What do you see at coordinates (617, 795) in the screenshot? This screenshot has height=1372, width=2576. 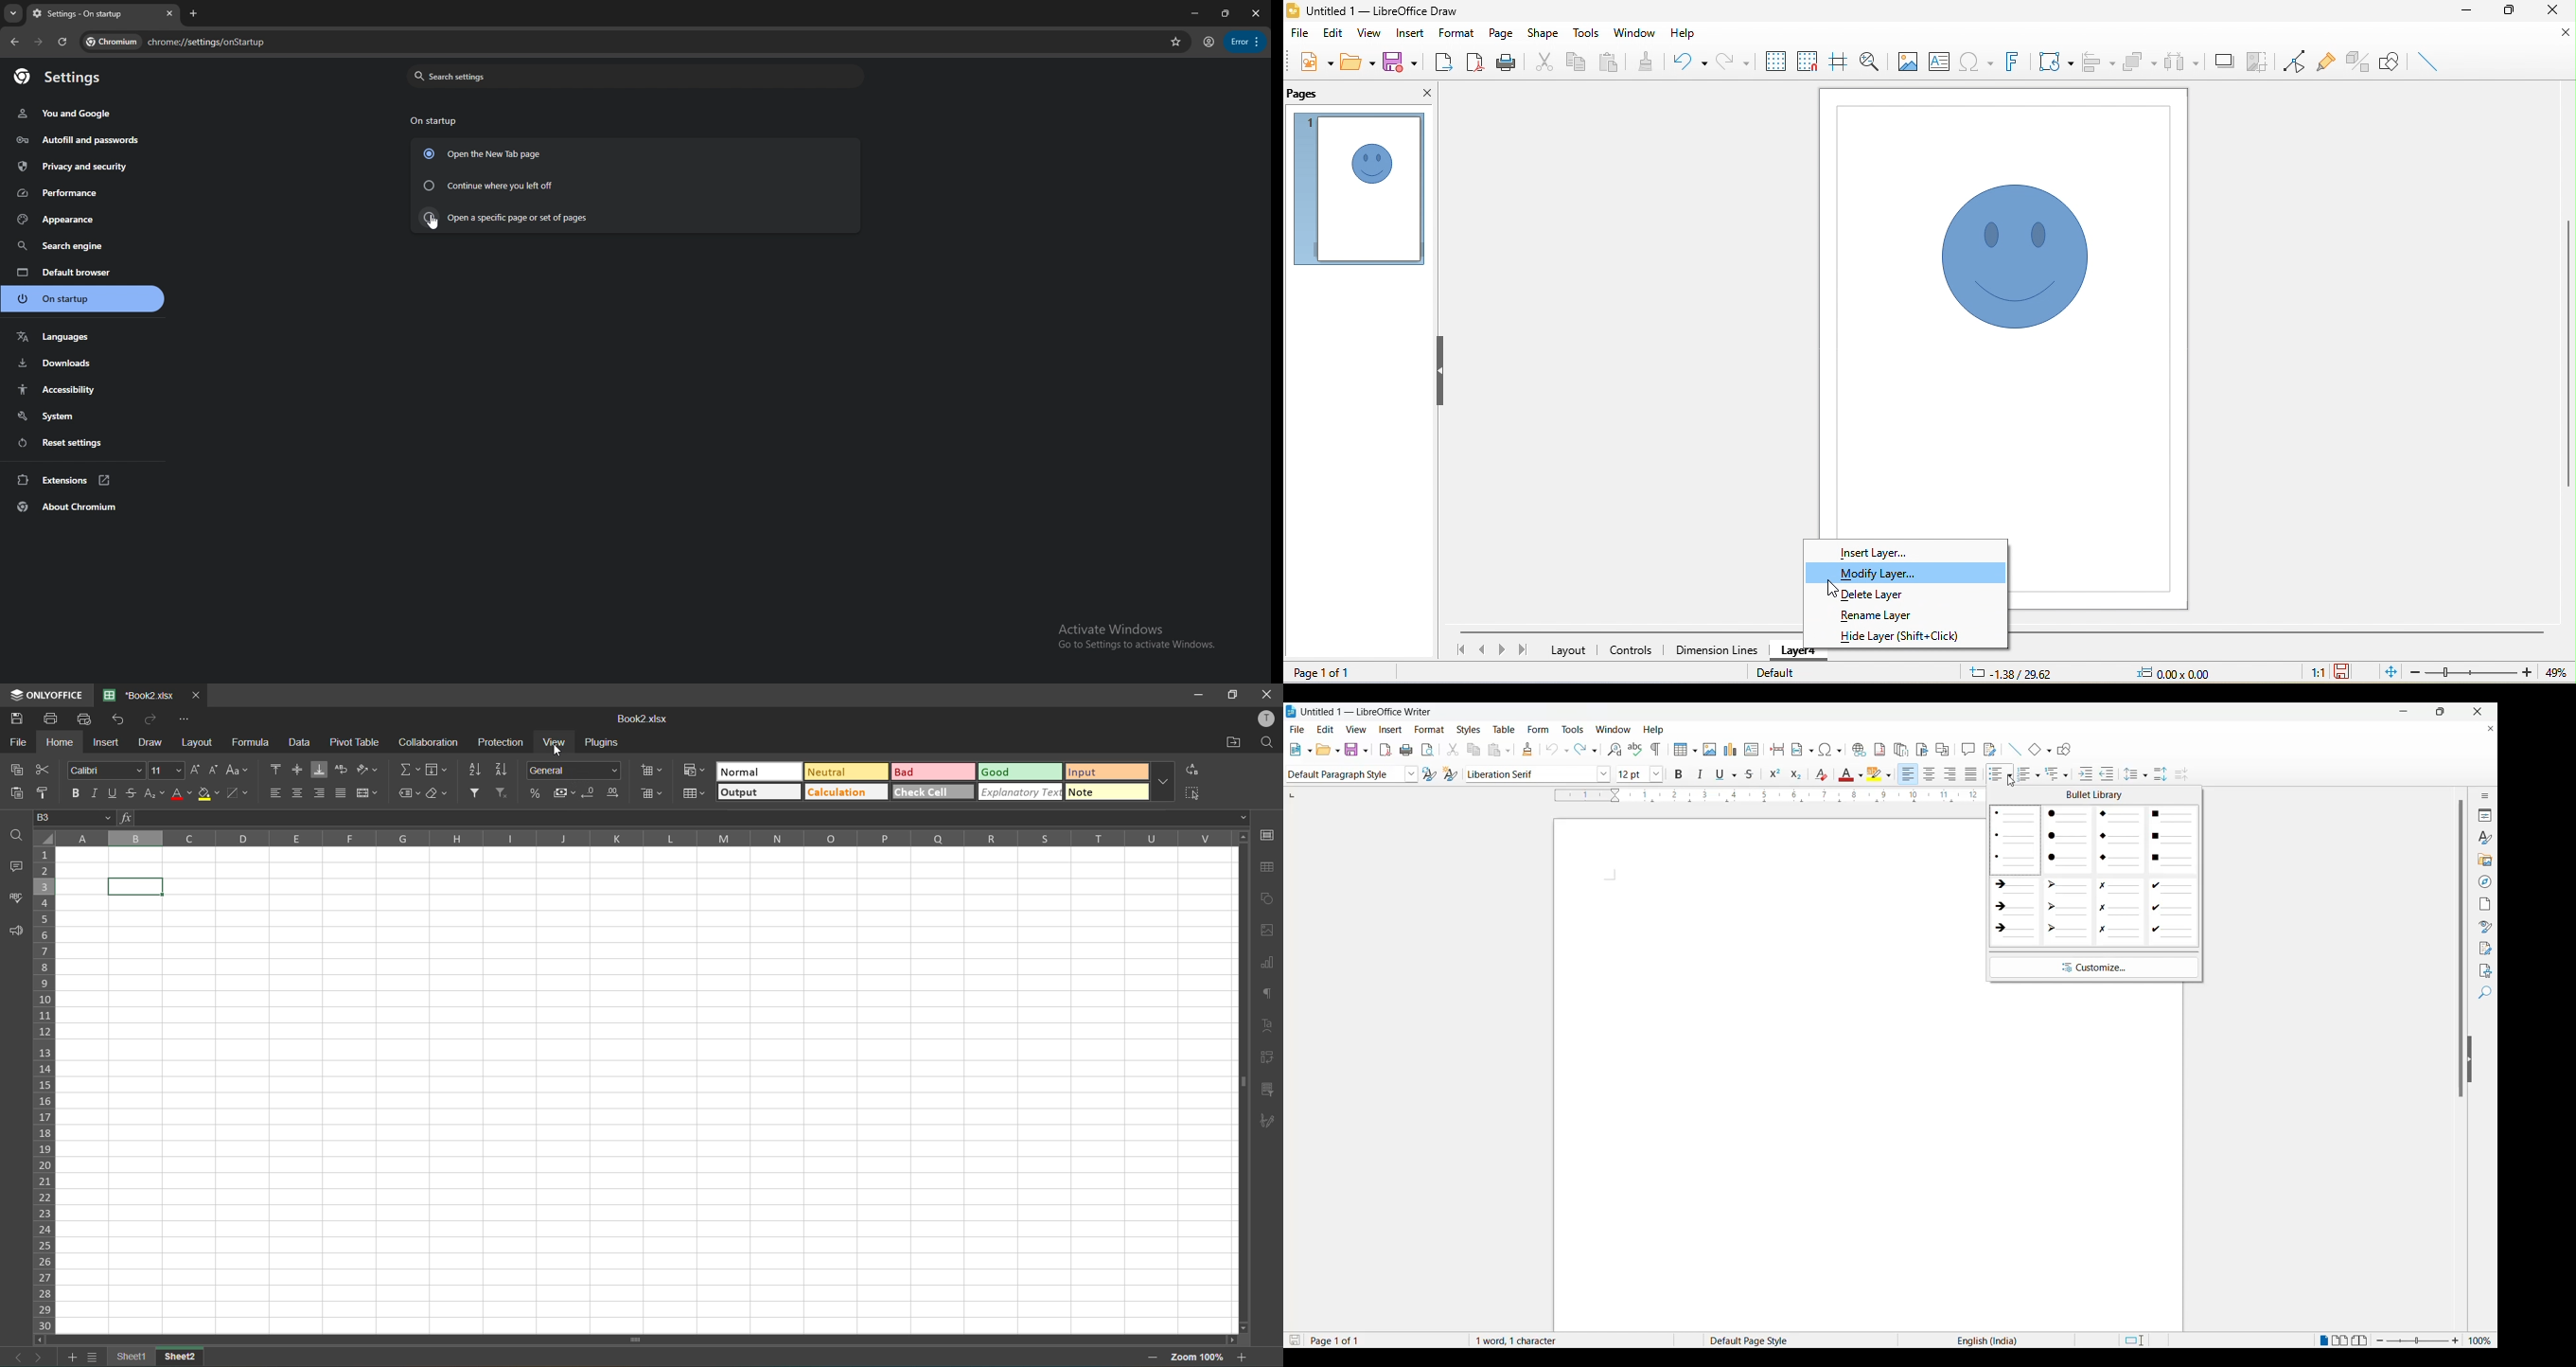 I see `increase decimal` at bounding box center [617, 795].